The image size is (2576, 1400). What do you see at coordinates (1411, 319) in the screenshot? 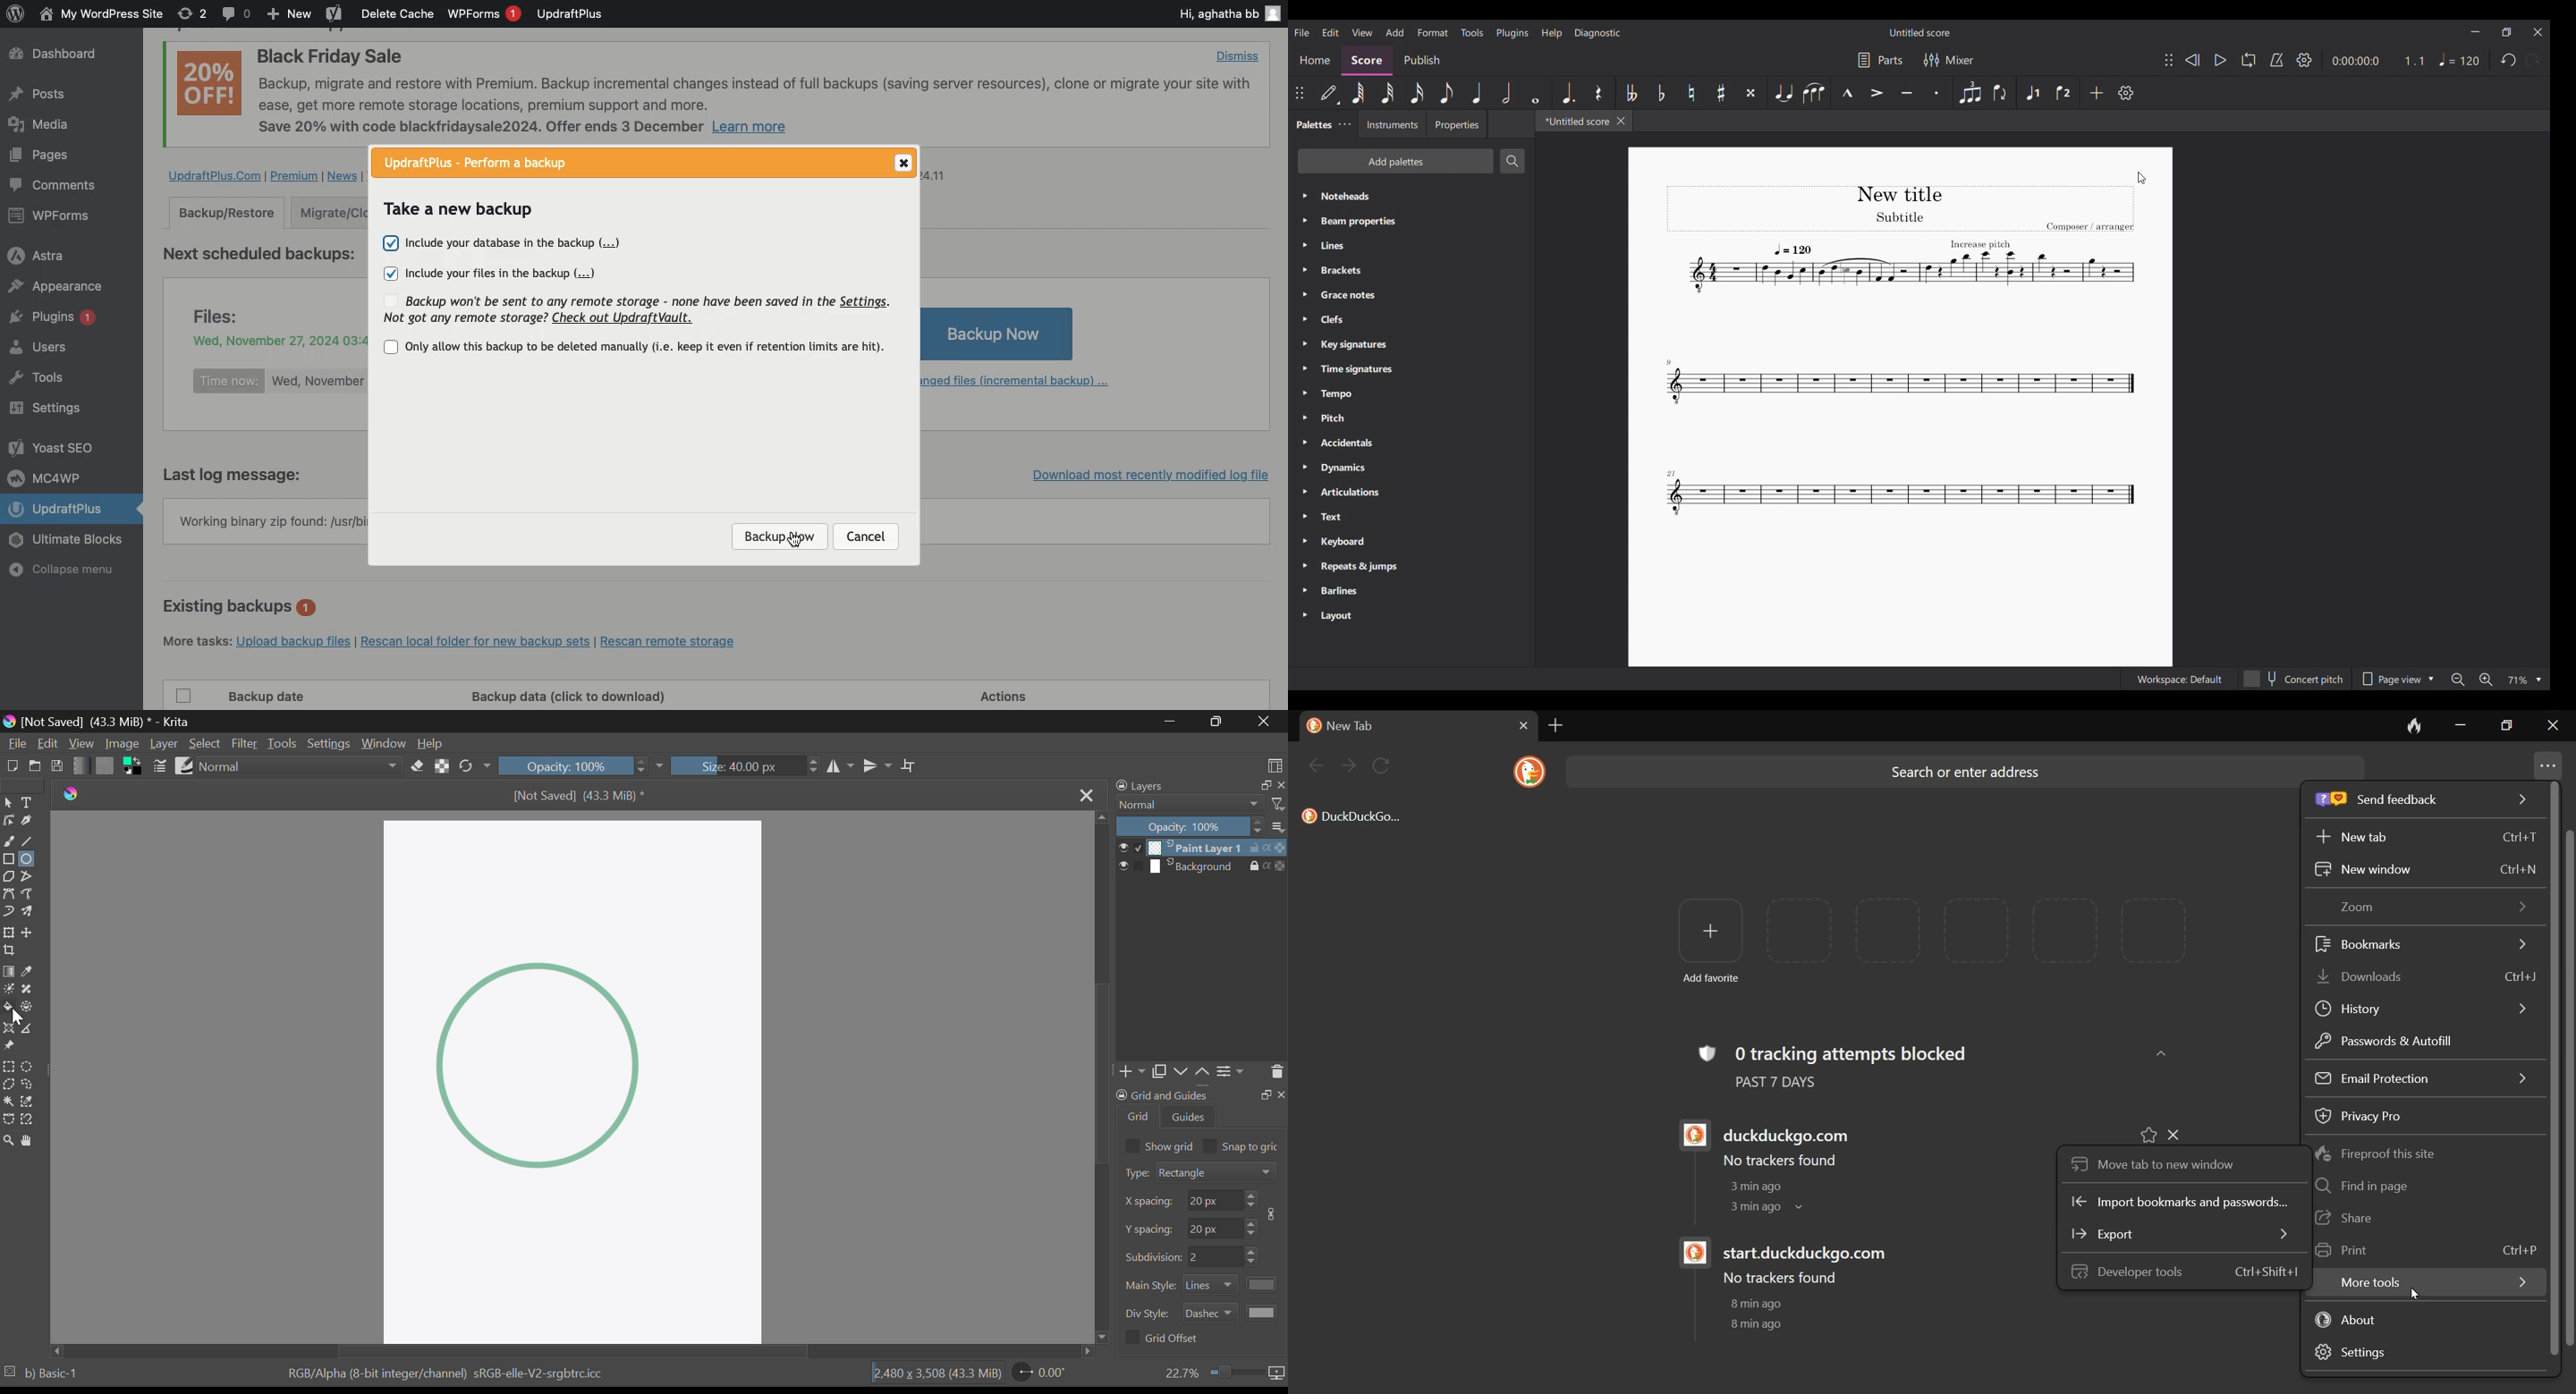
I see `Clefs` at bounding box center [1411, 319].